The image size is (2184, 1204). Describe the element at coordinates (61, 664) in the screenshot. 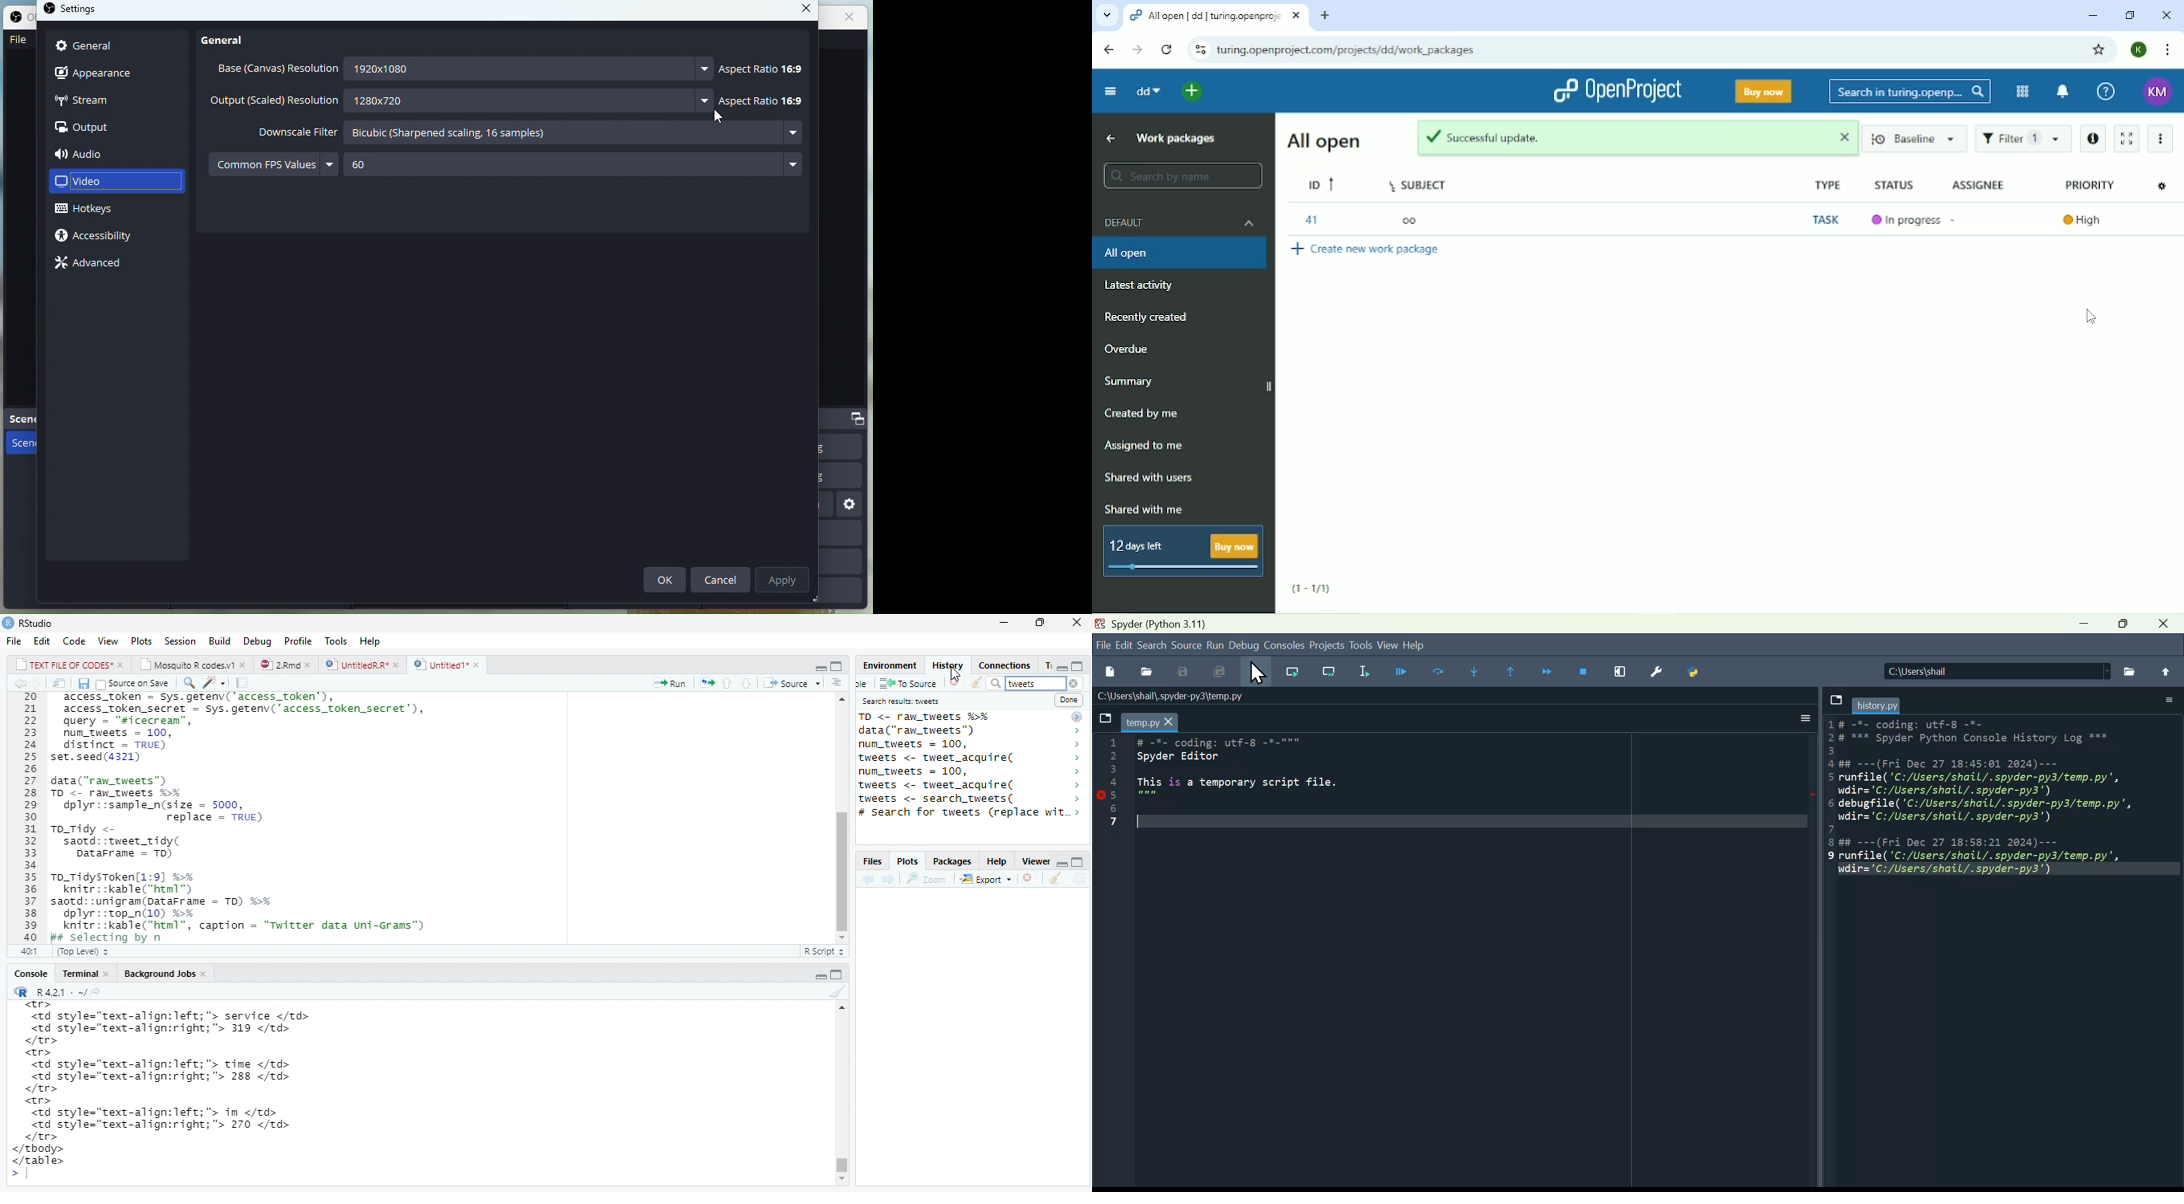

I see `|_| TEXT FILE OF CODES" »` at that location.